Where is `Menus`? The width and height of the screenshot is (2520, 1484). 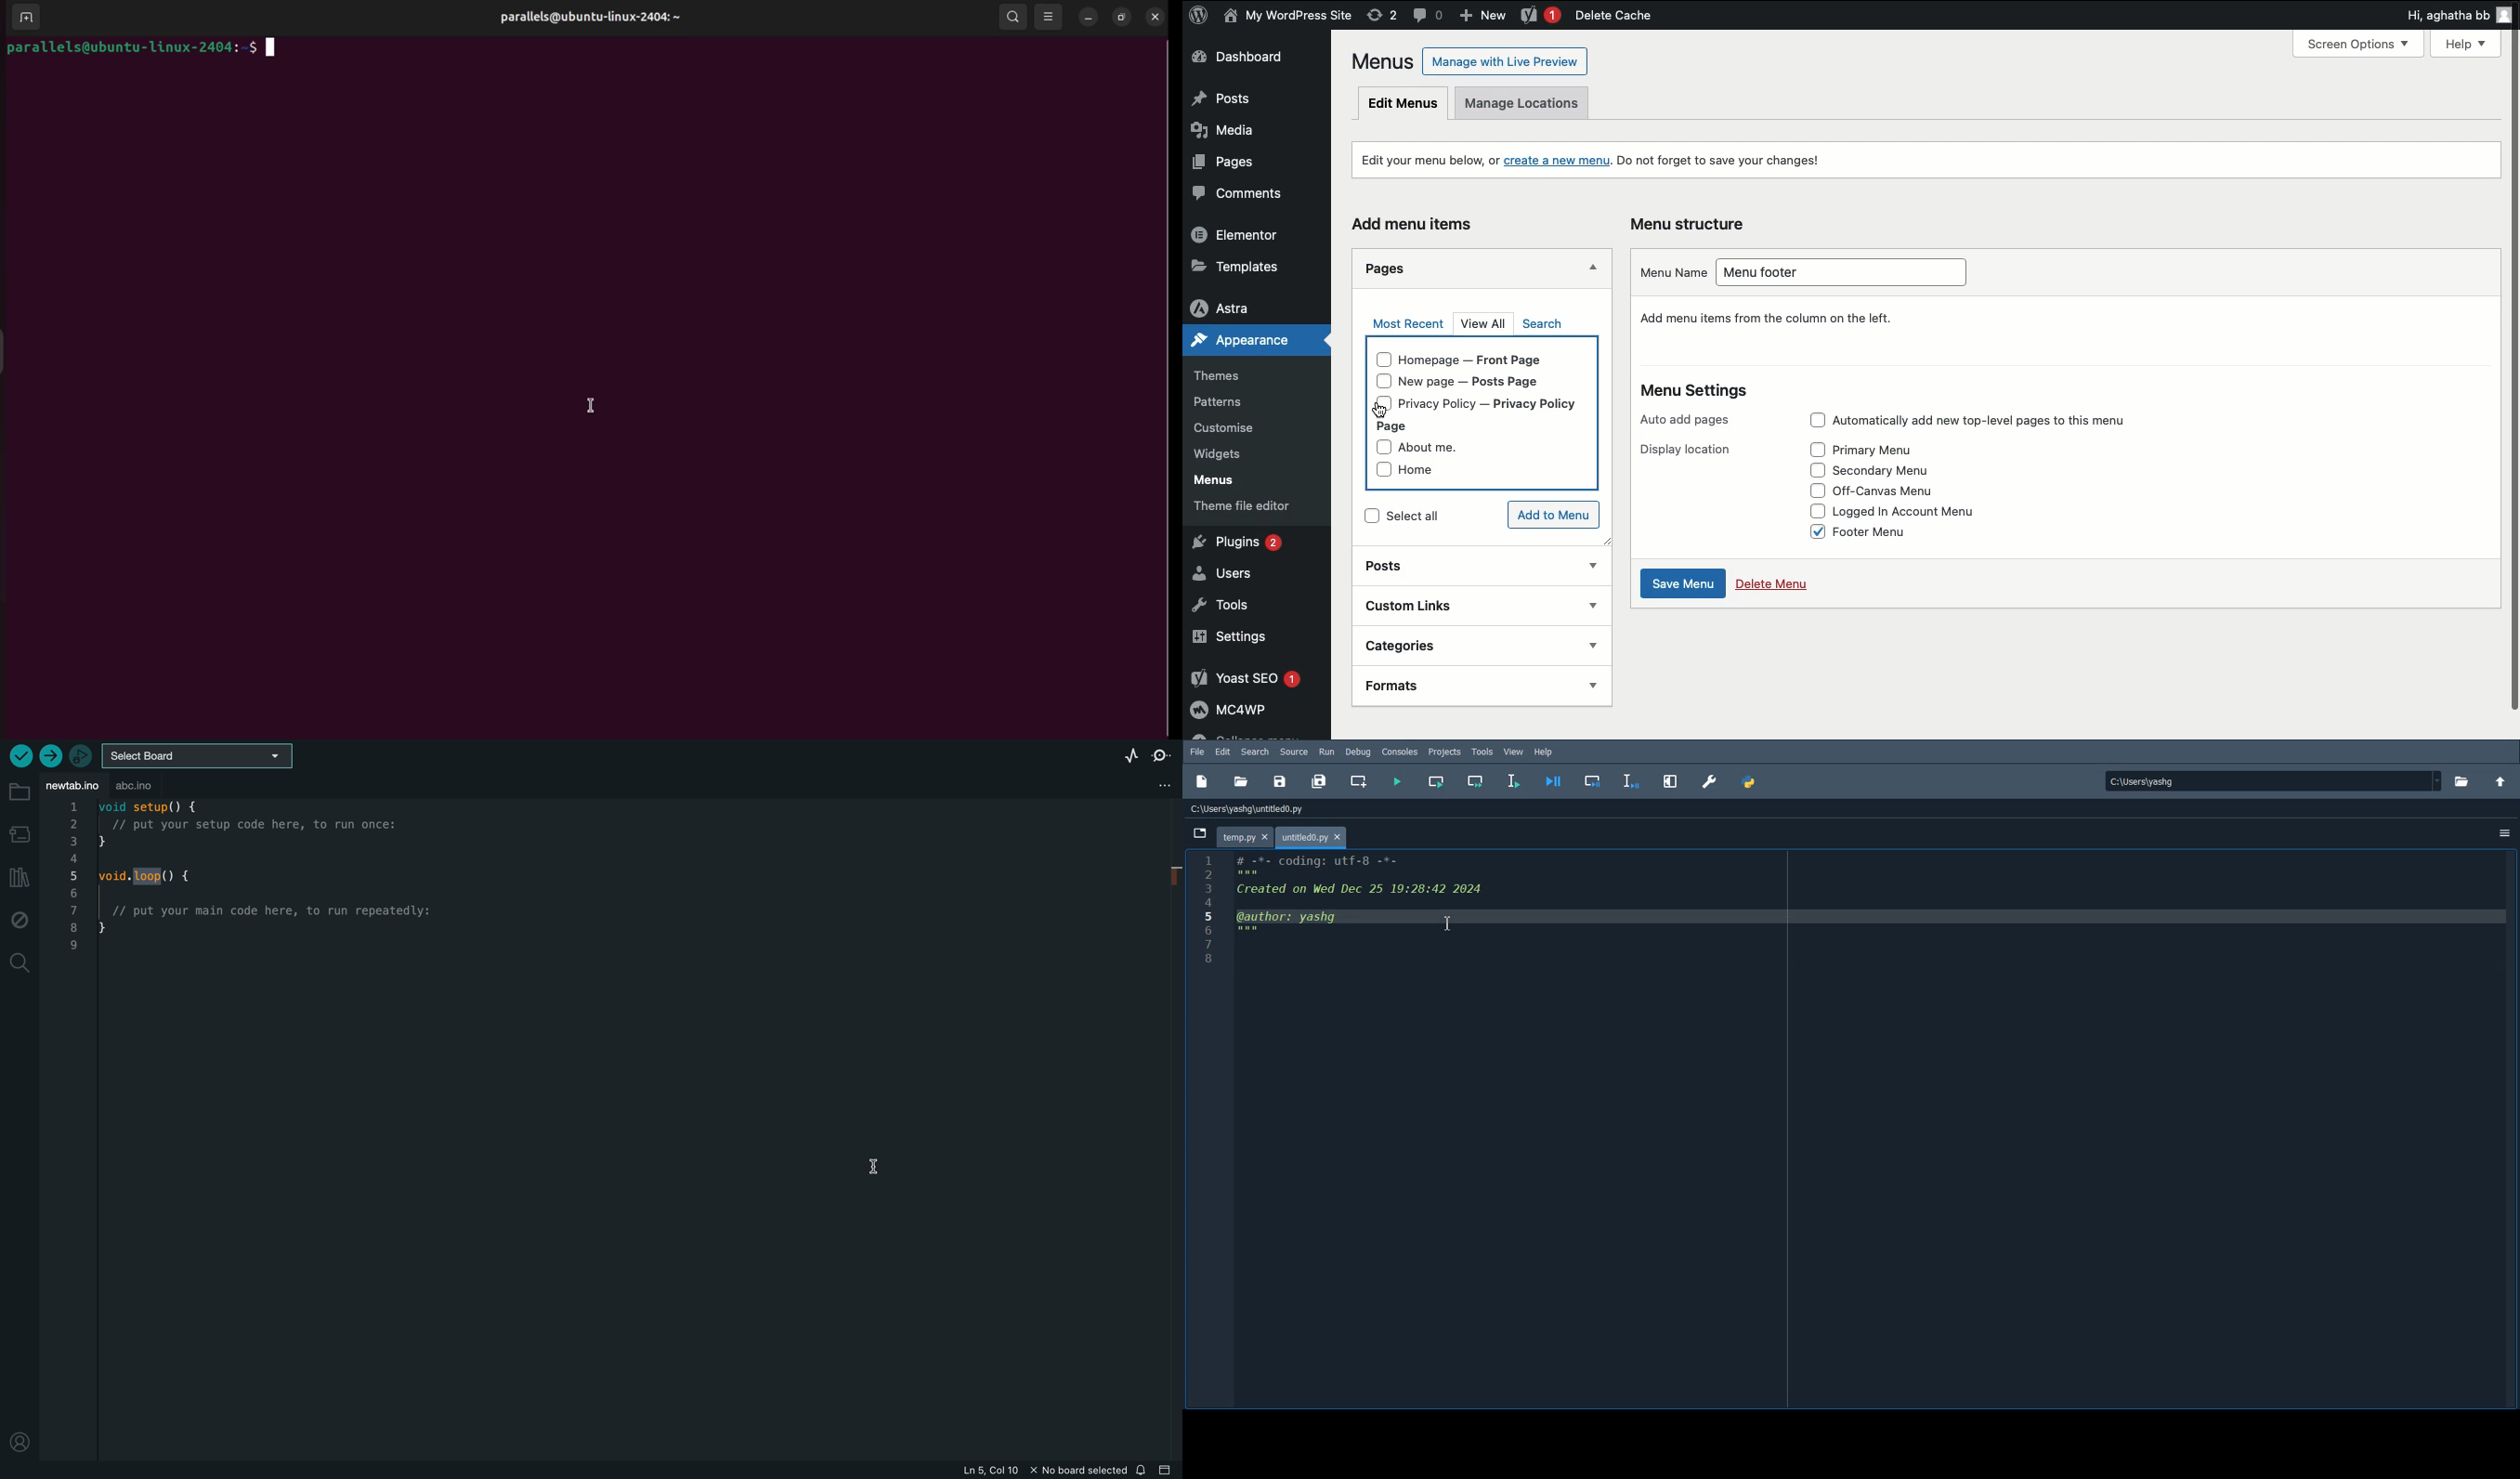
Menus is located at coordinates (1379, 61).